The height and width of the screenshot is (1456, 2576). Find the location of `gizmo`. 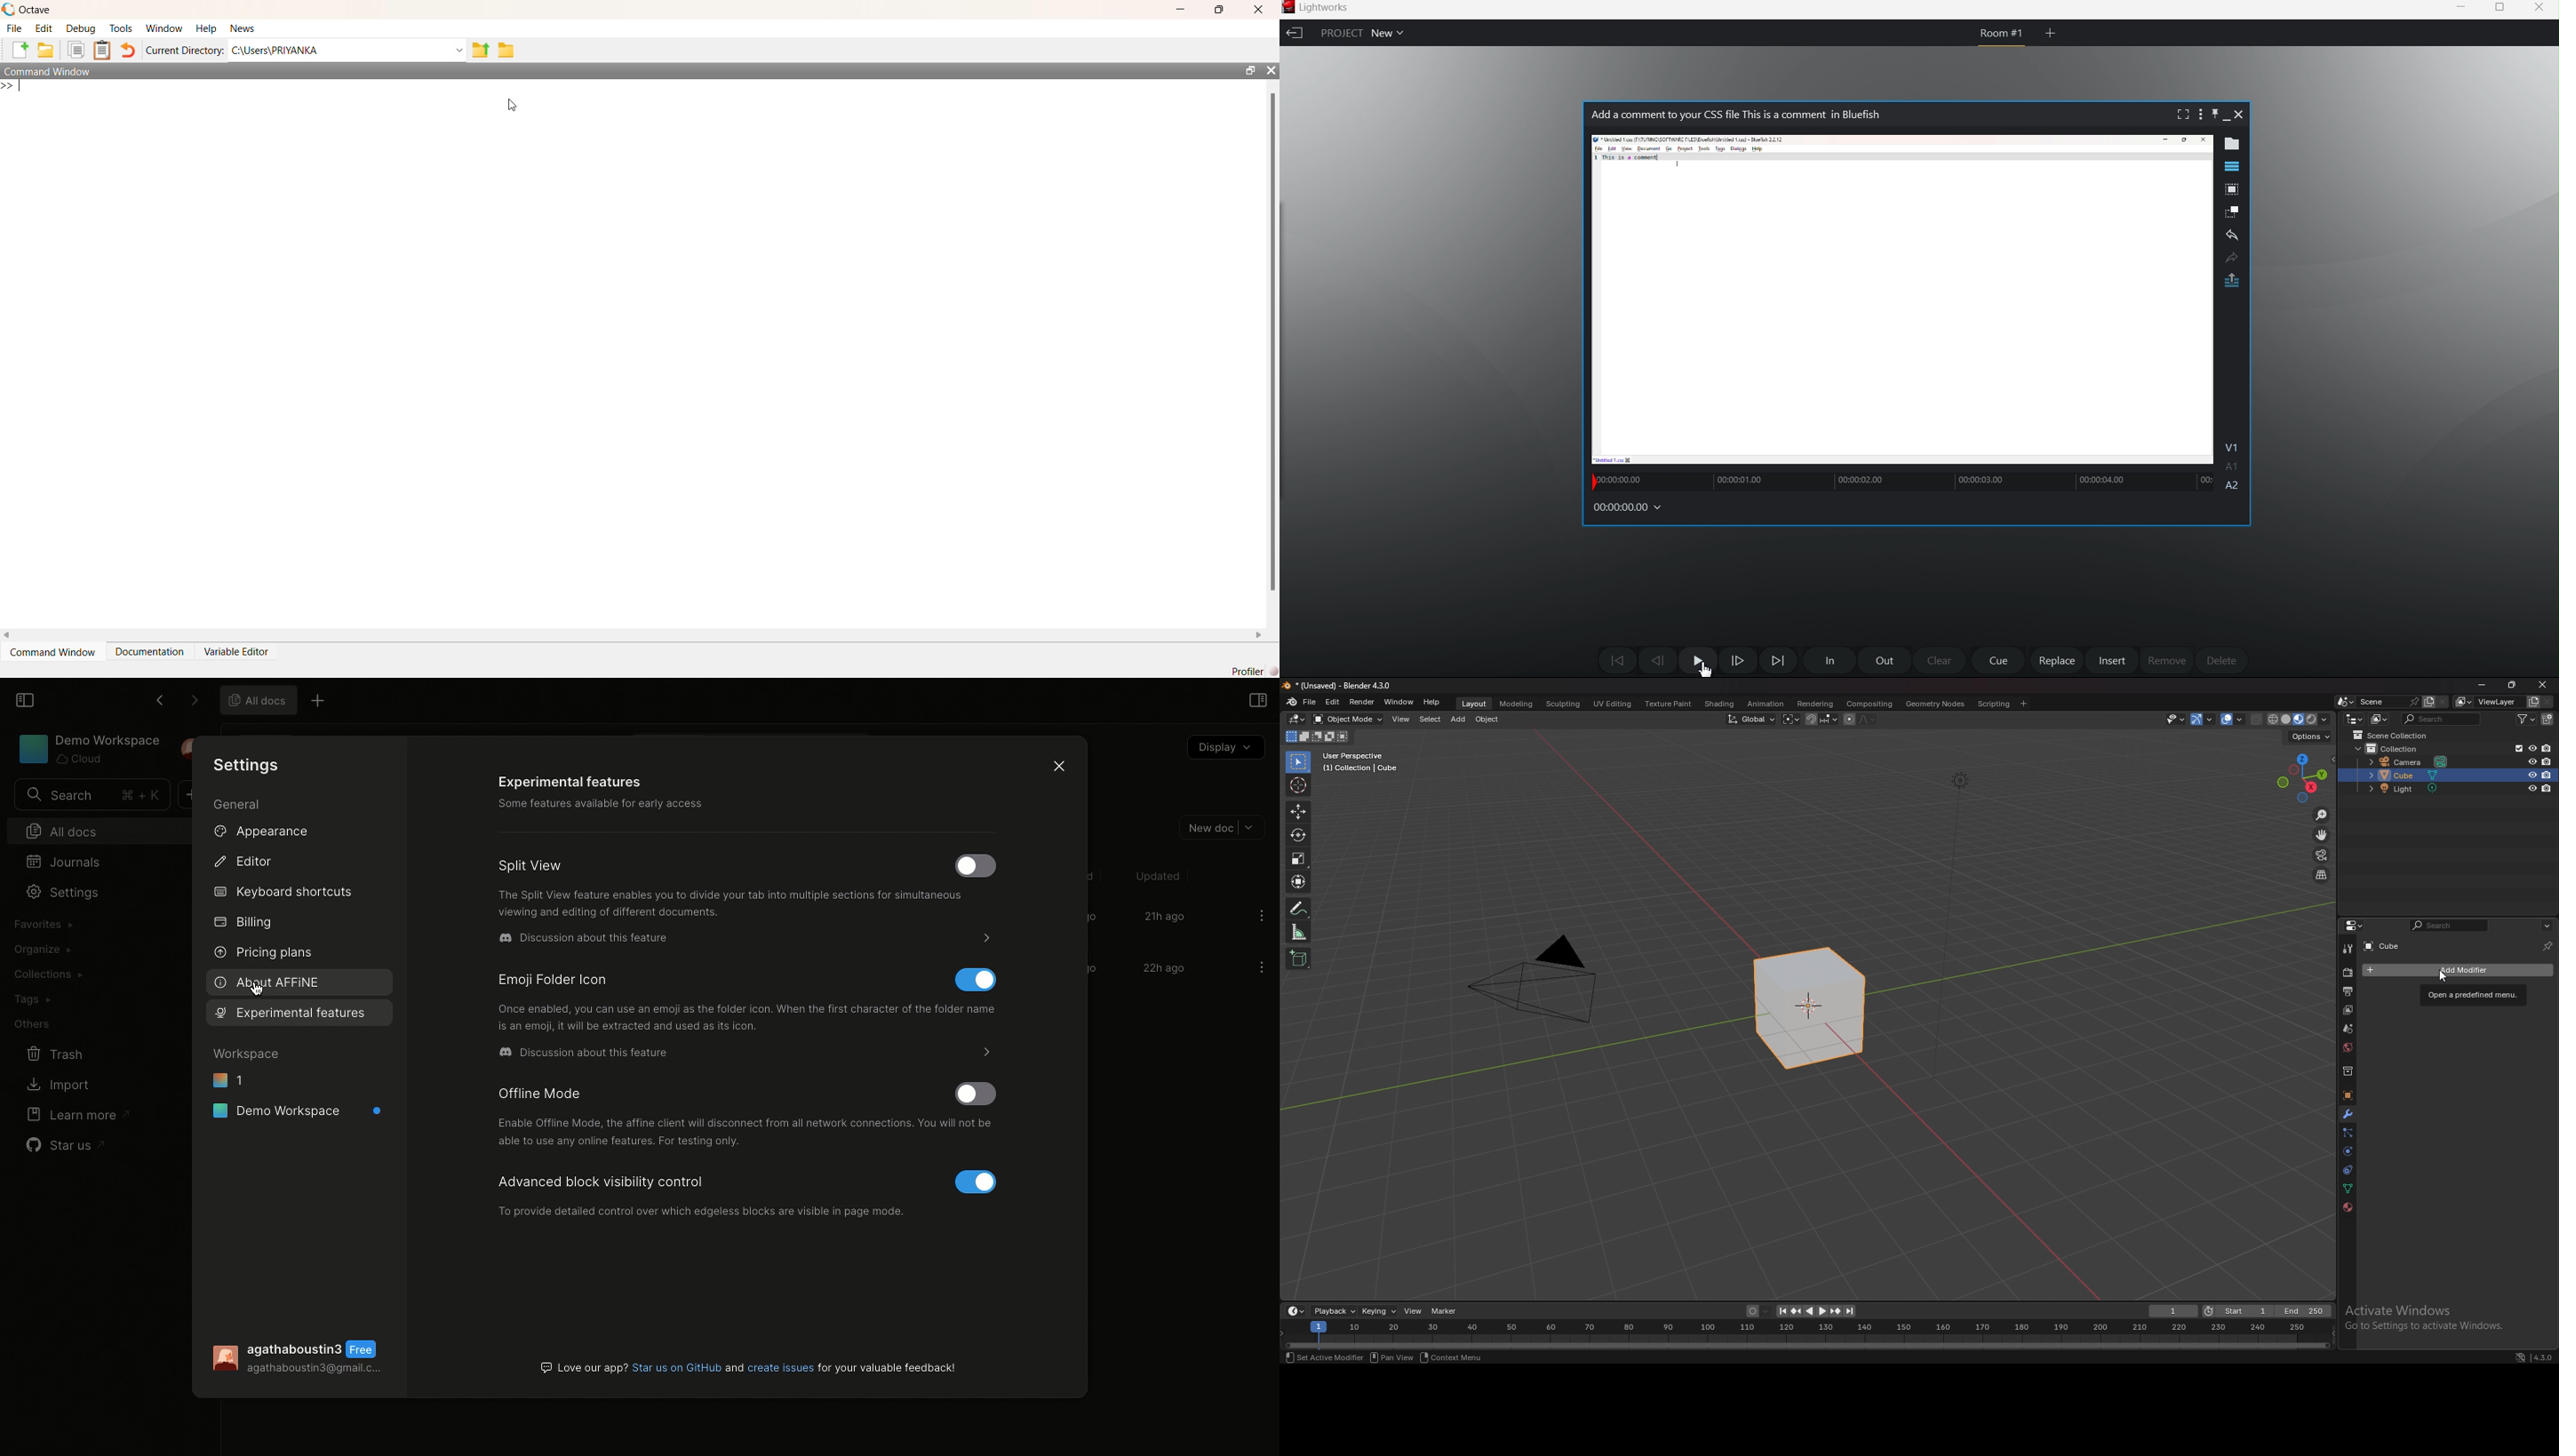

gizmo is located at coordinates (2204, 719).